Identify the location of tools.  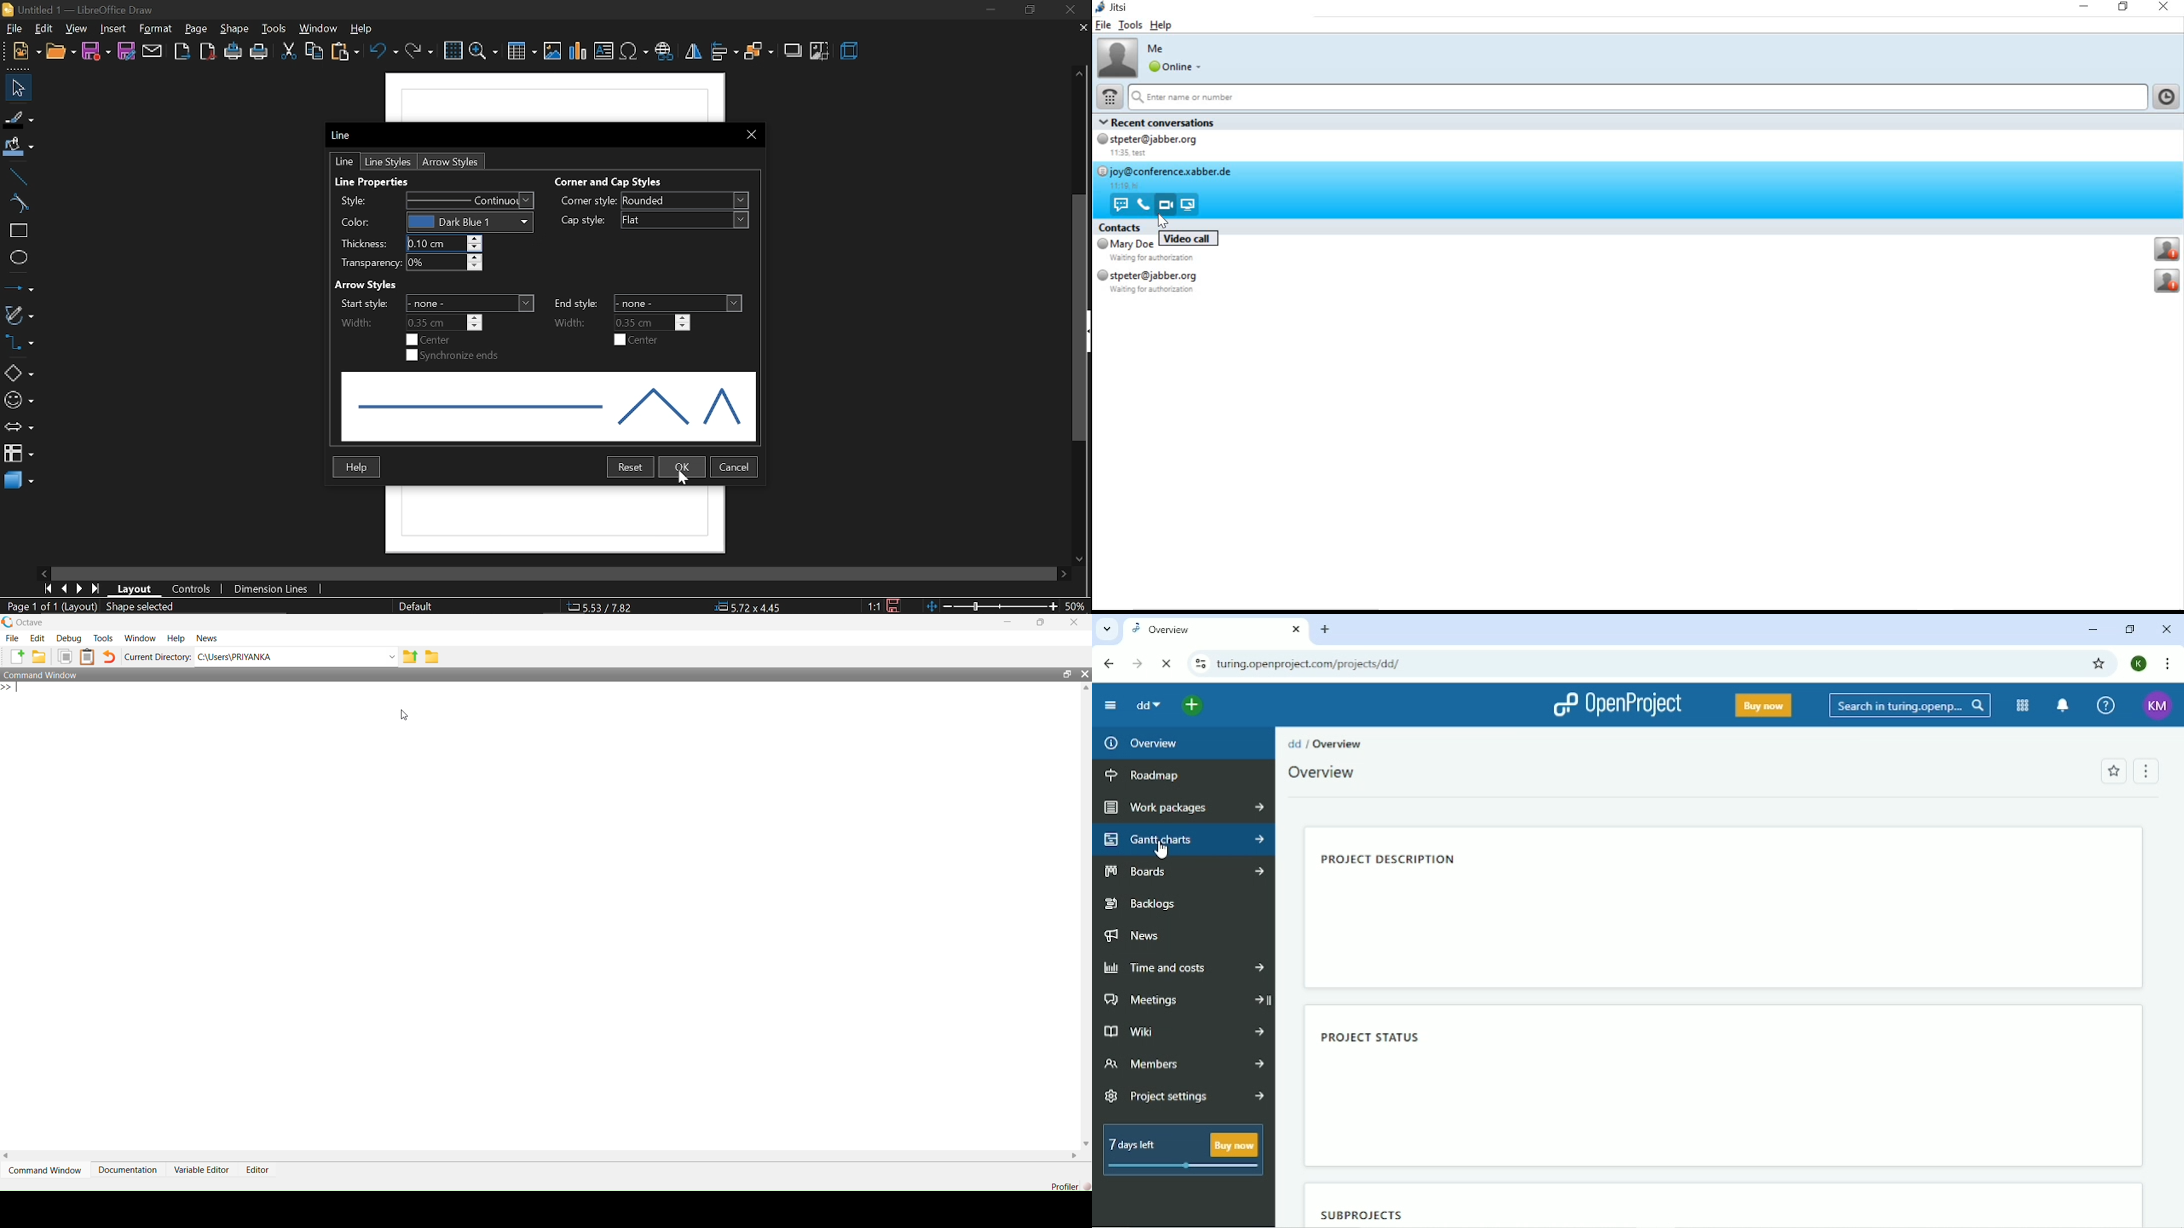
(276, 29).